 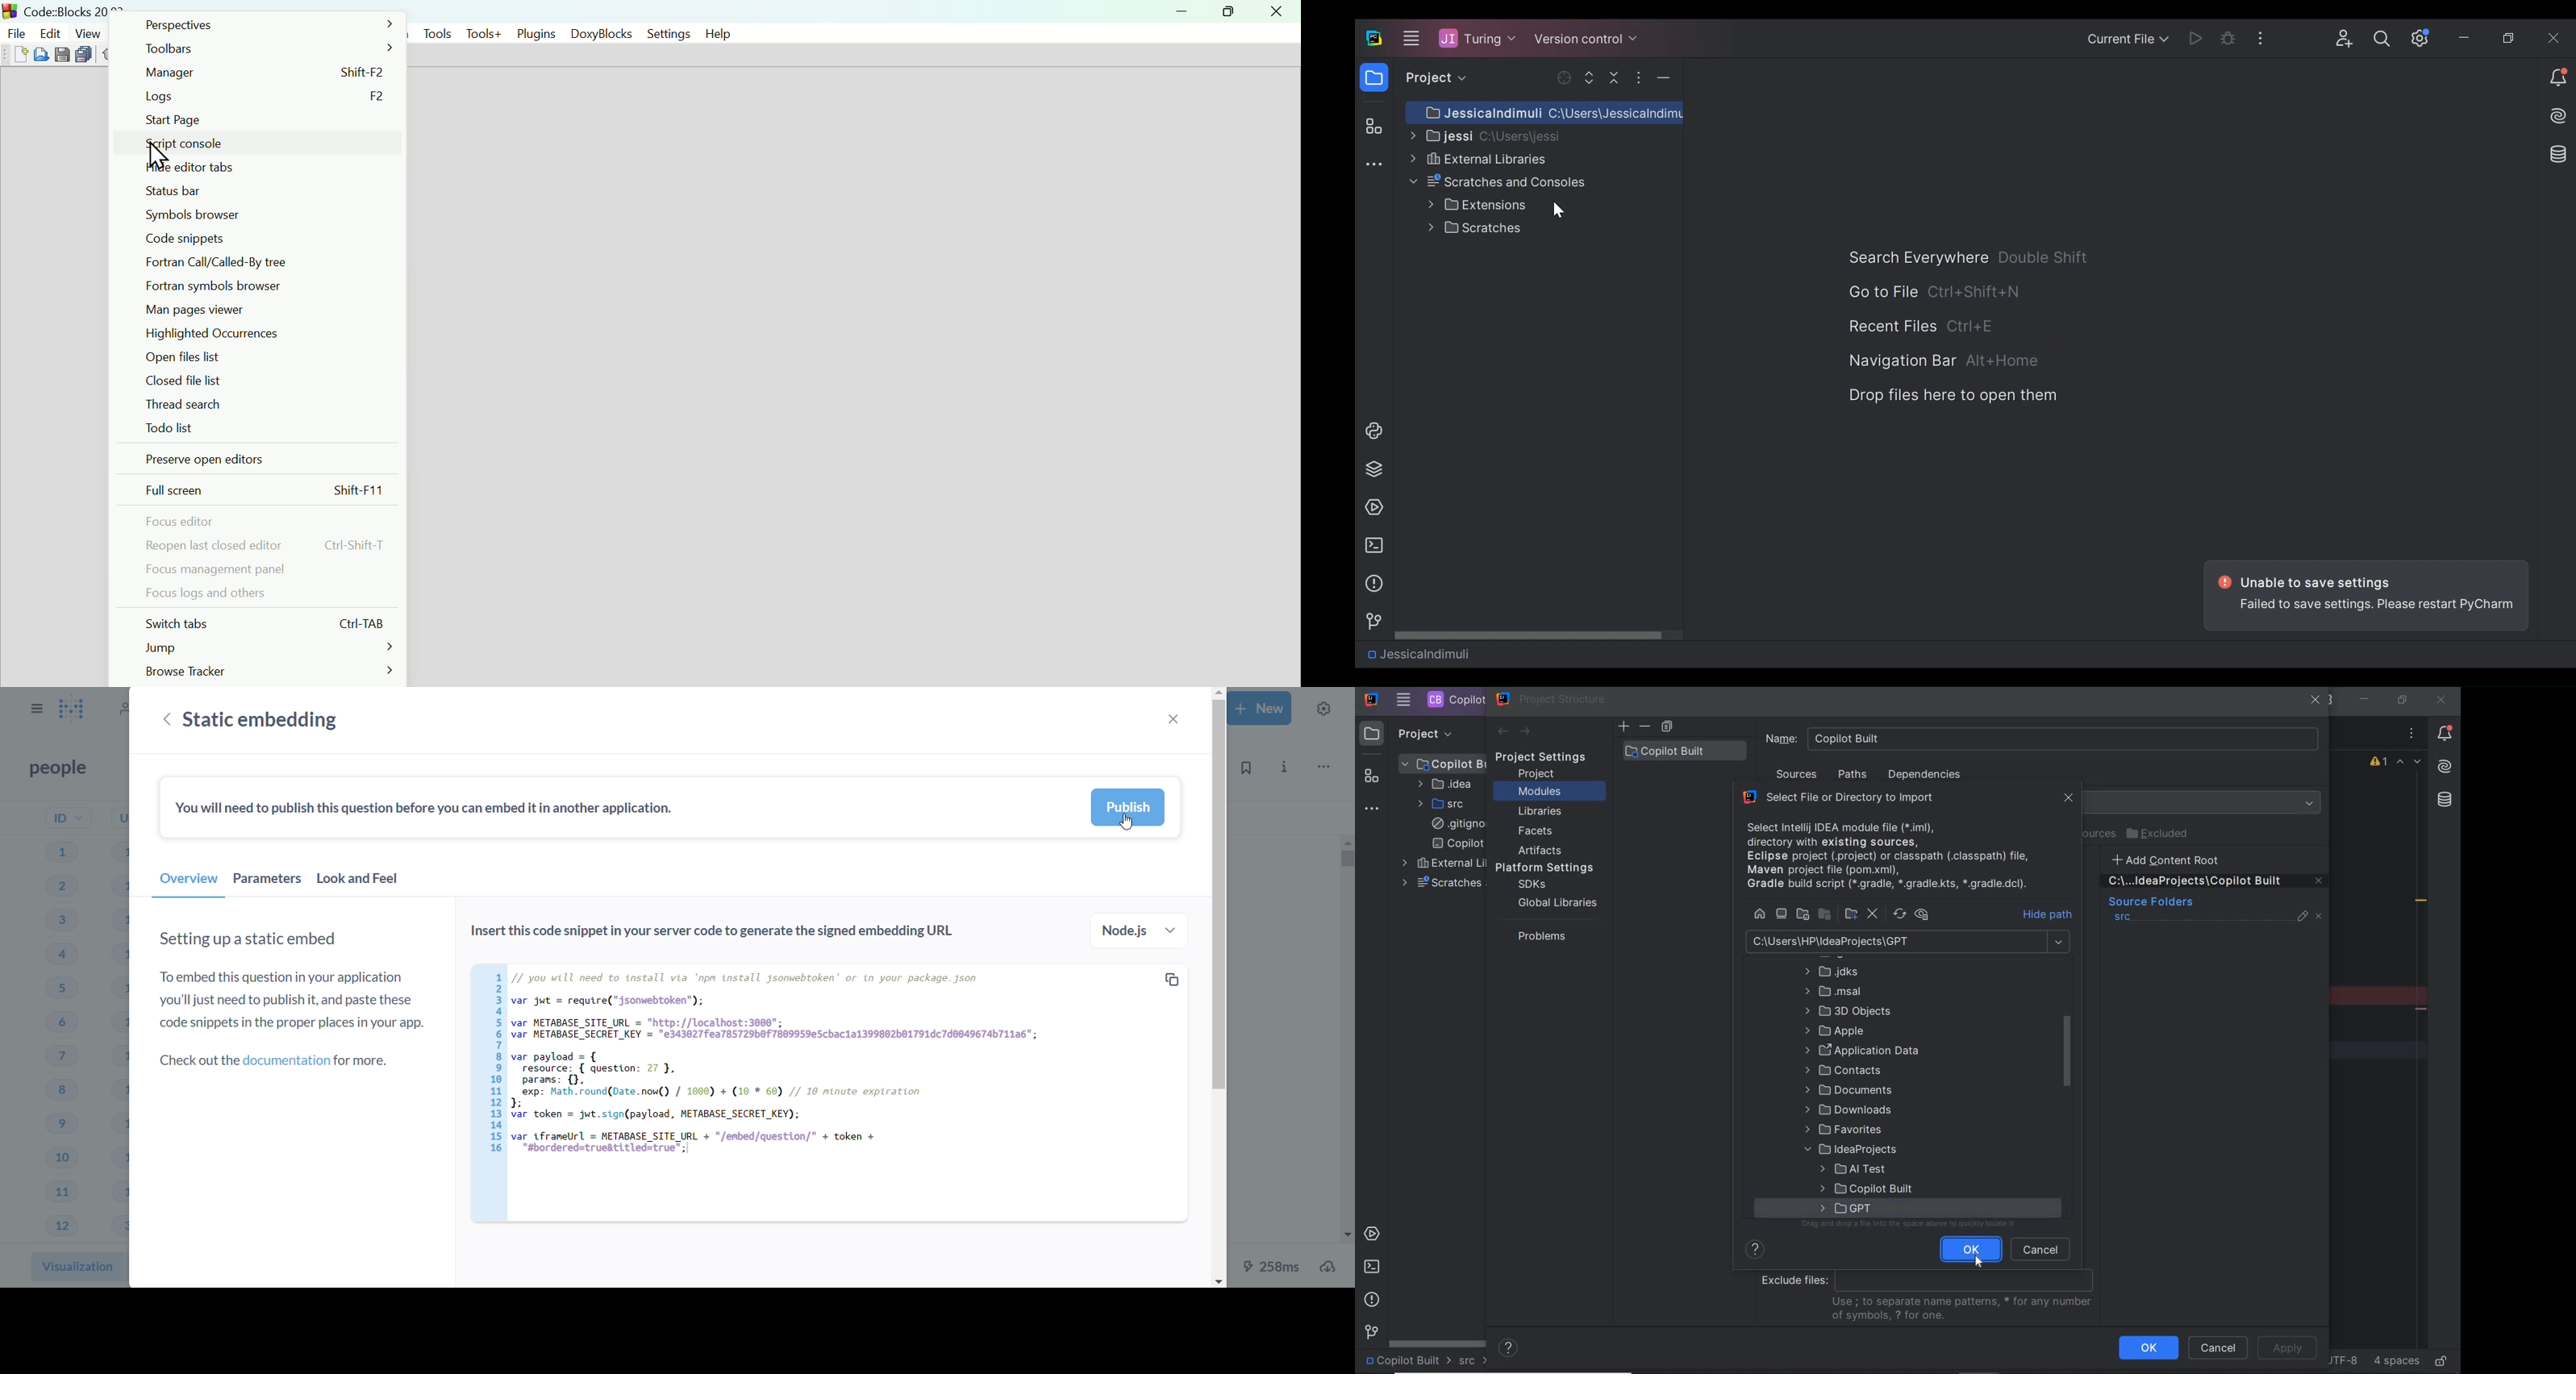 I want to click on run, so click(x=1371, y=508).